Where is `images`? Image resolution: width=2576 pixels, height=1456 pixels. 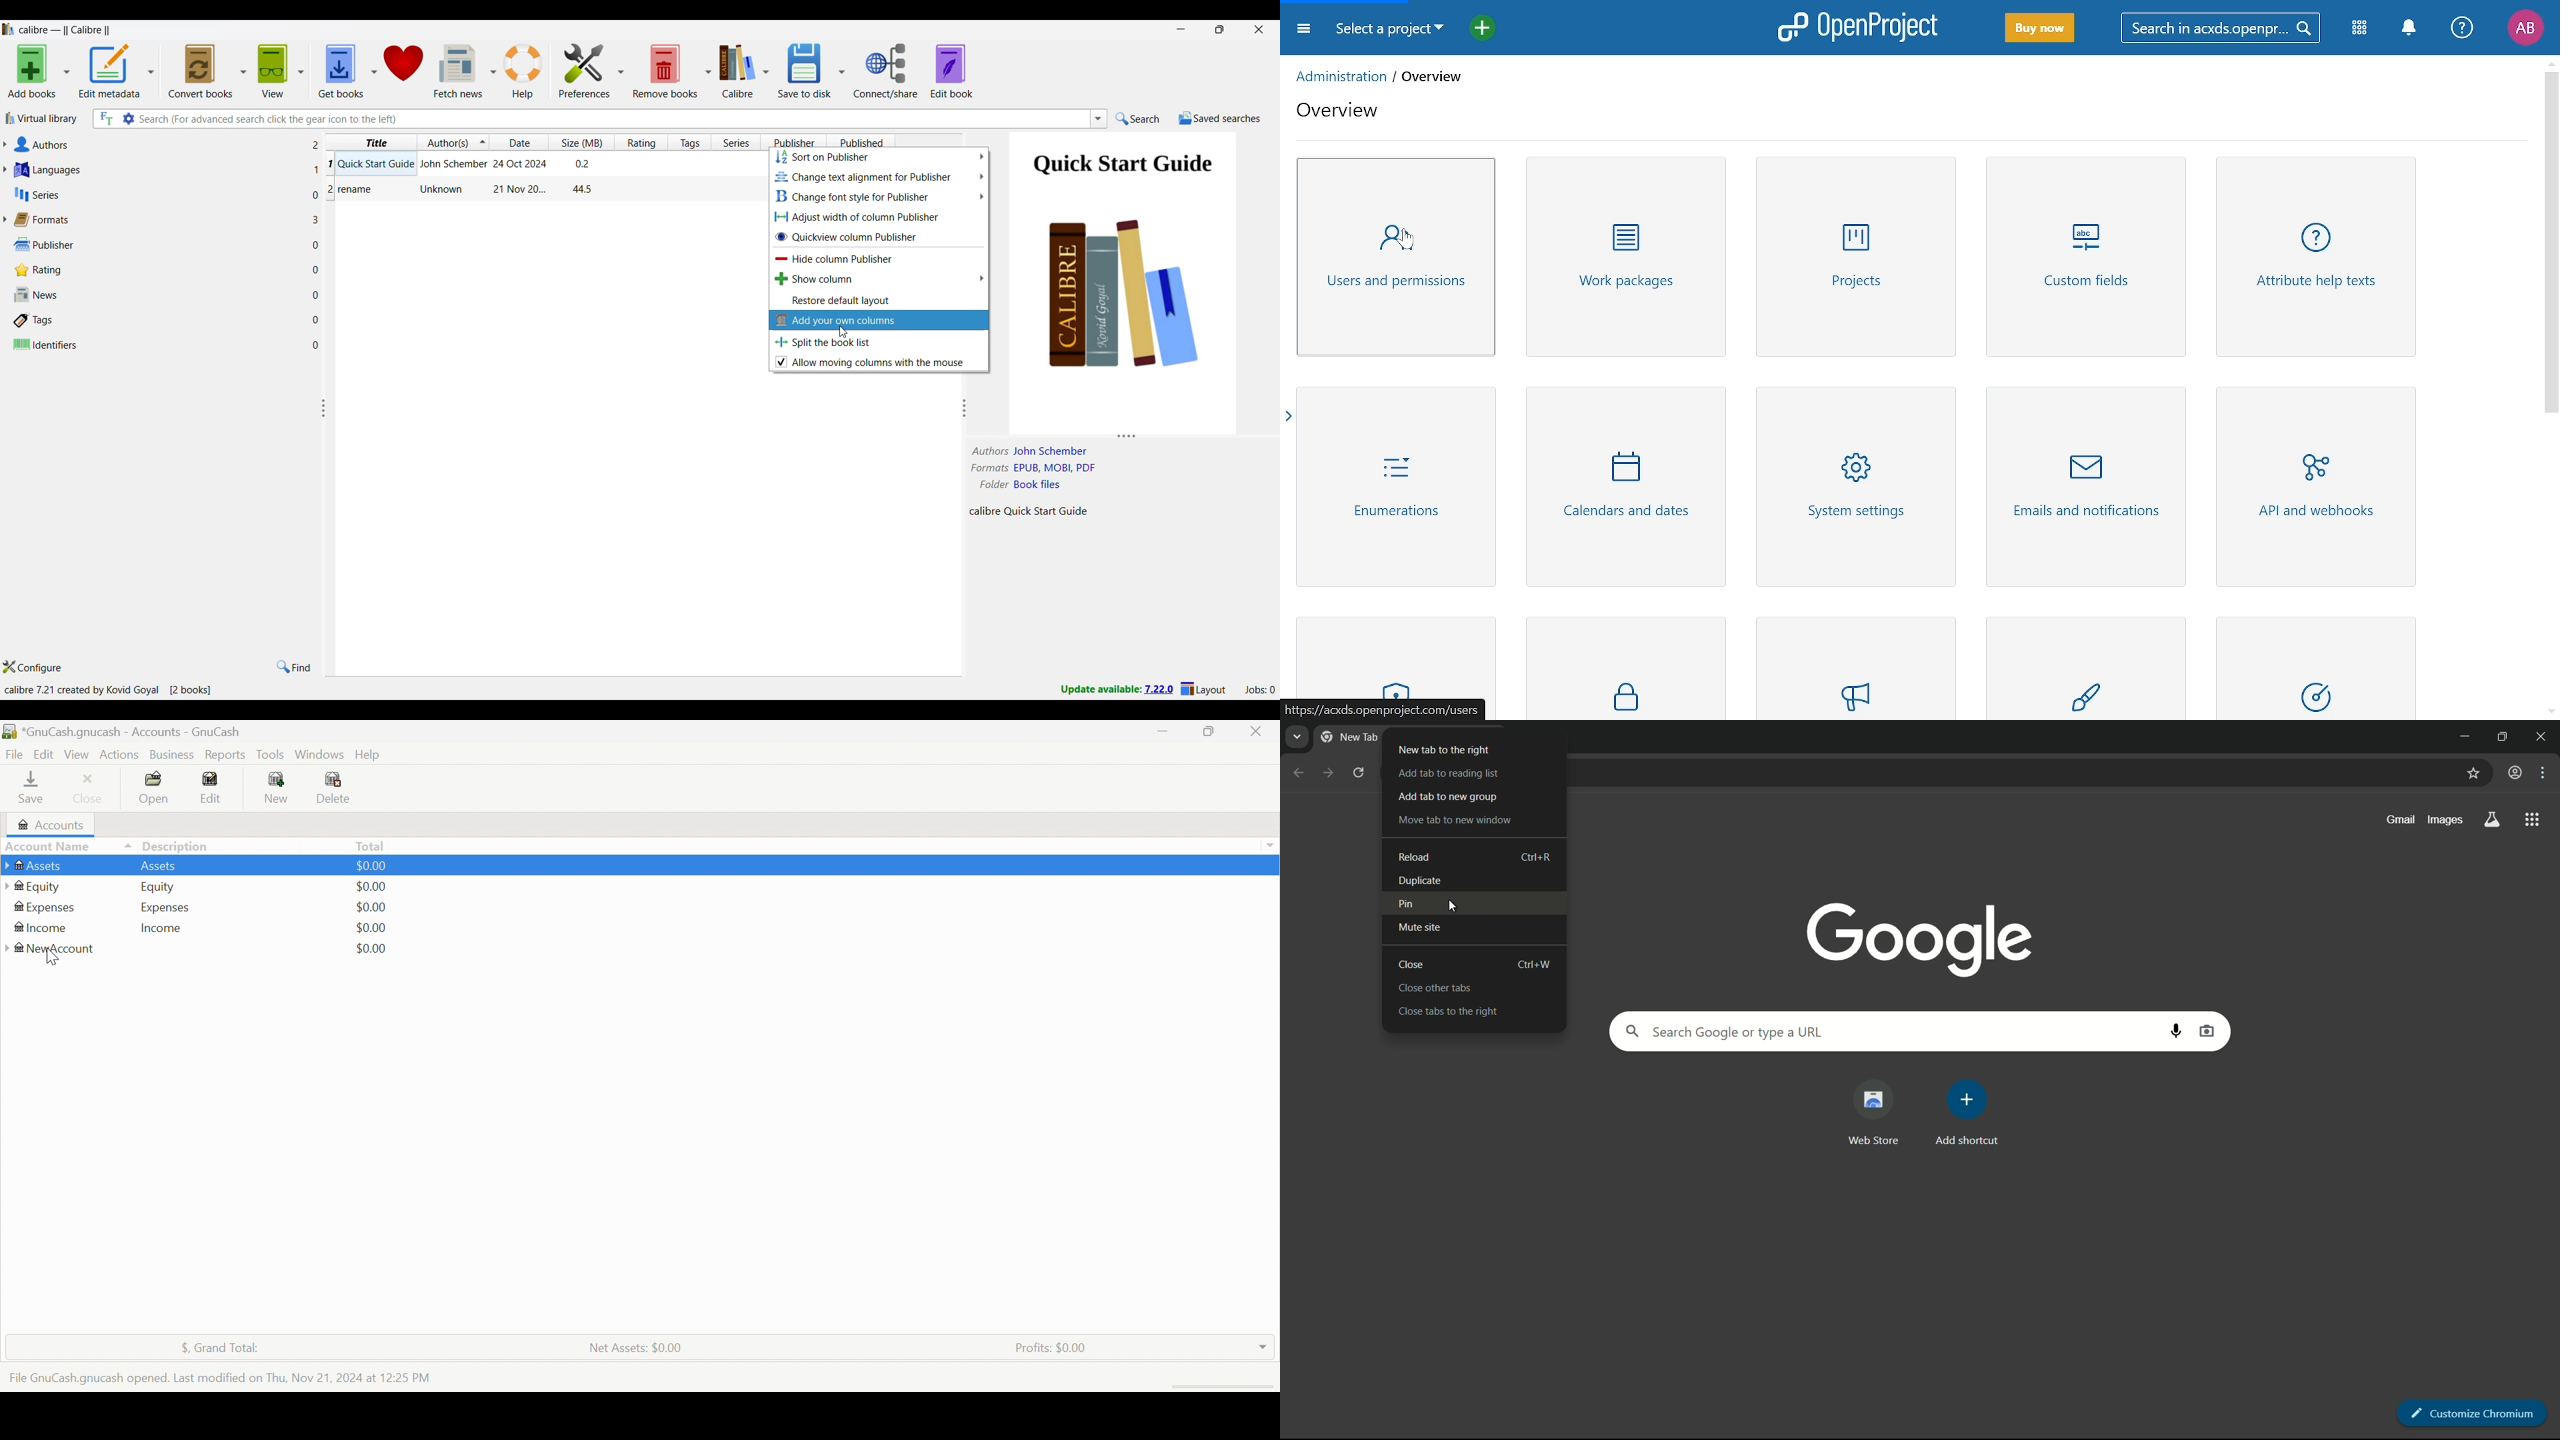
images is located at coordinates (2443, 820).